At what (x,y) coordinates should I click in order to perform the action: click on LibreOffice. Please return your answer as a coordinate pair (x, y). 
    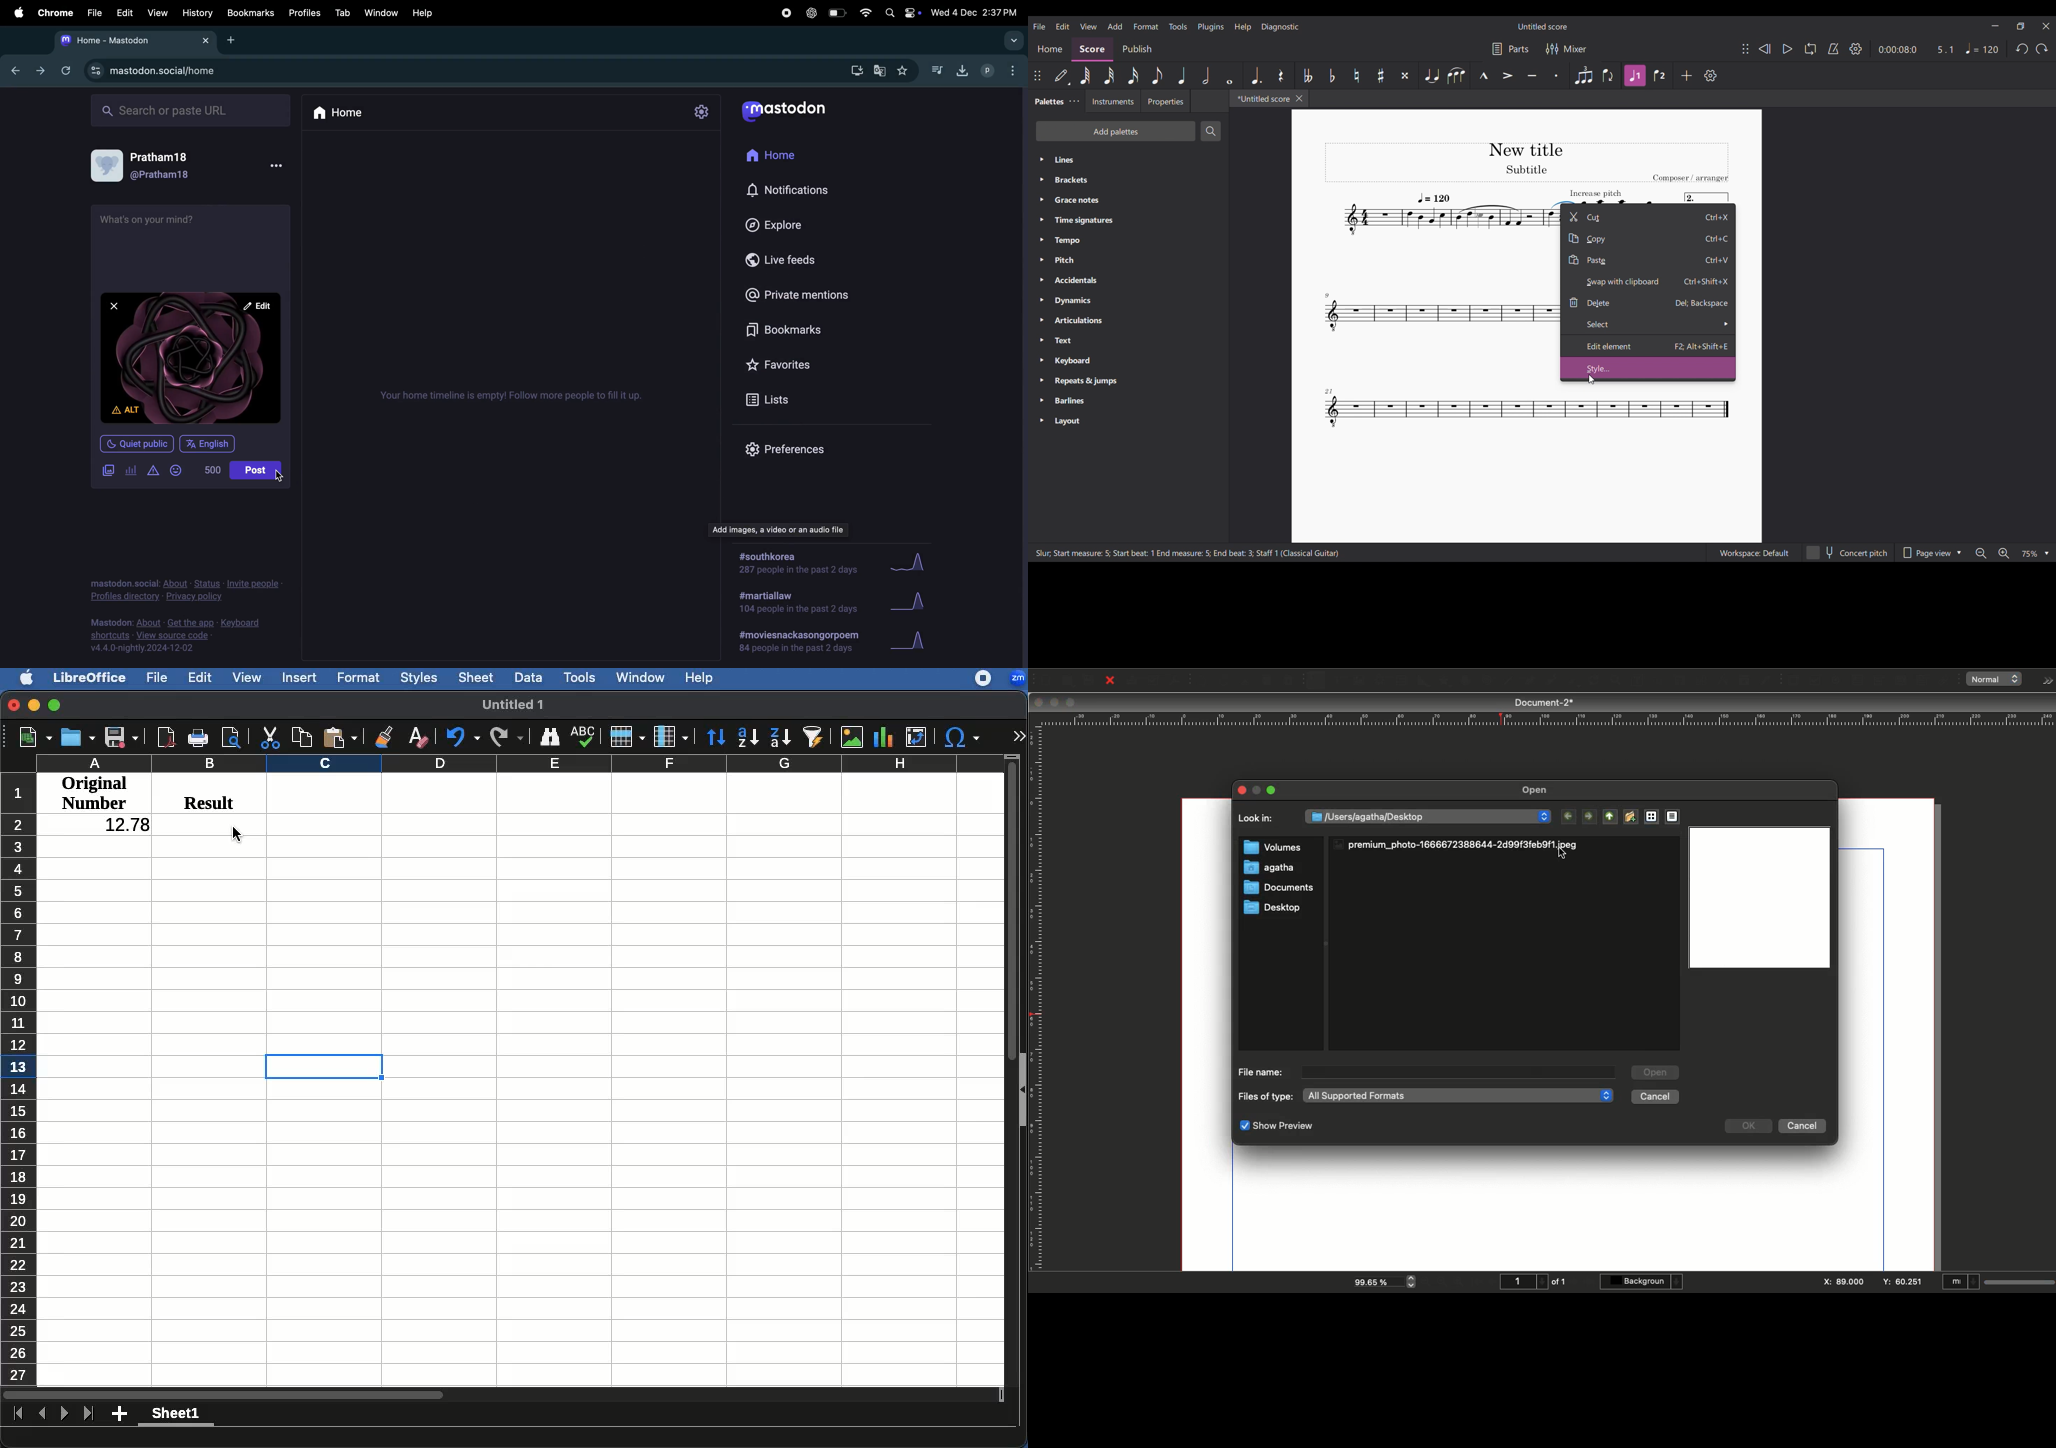
    Looking at the image, I should click on (91, 678).